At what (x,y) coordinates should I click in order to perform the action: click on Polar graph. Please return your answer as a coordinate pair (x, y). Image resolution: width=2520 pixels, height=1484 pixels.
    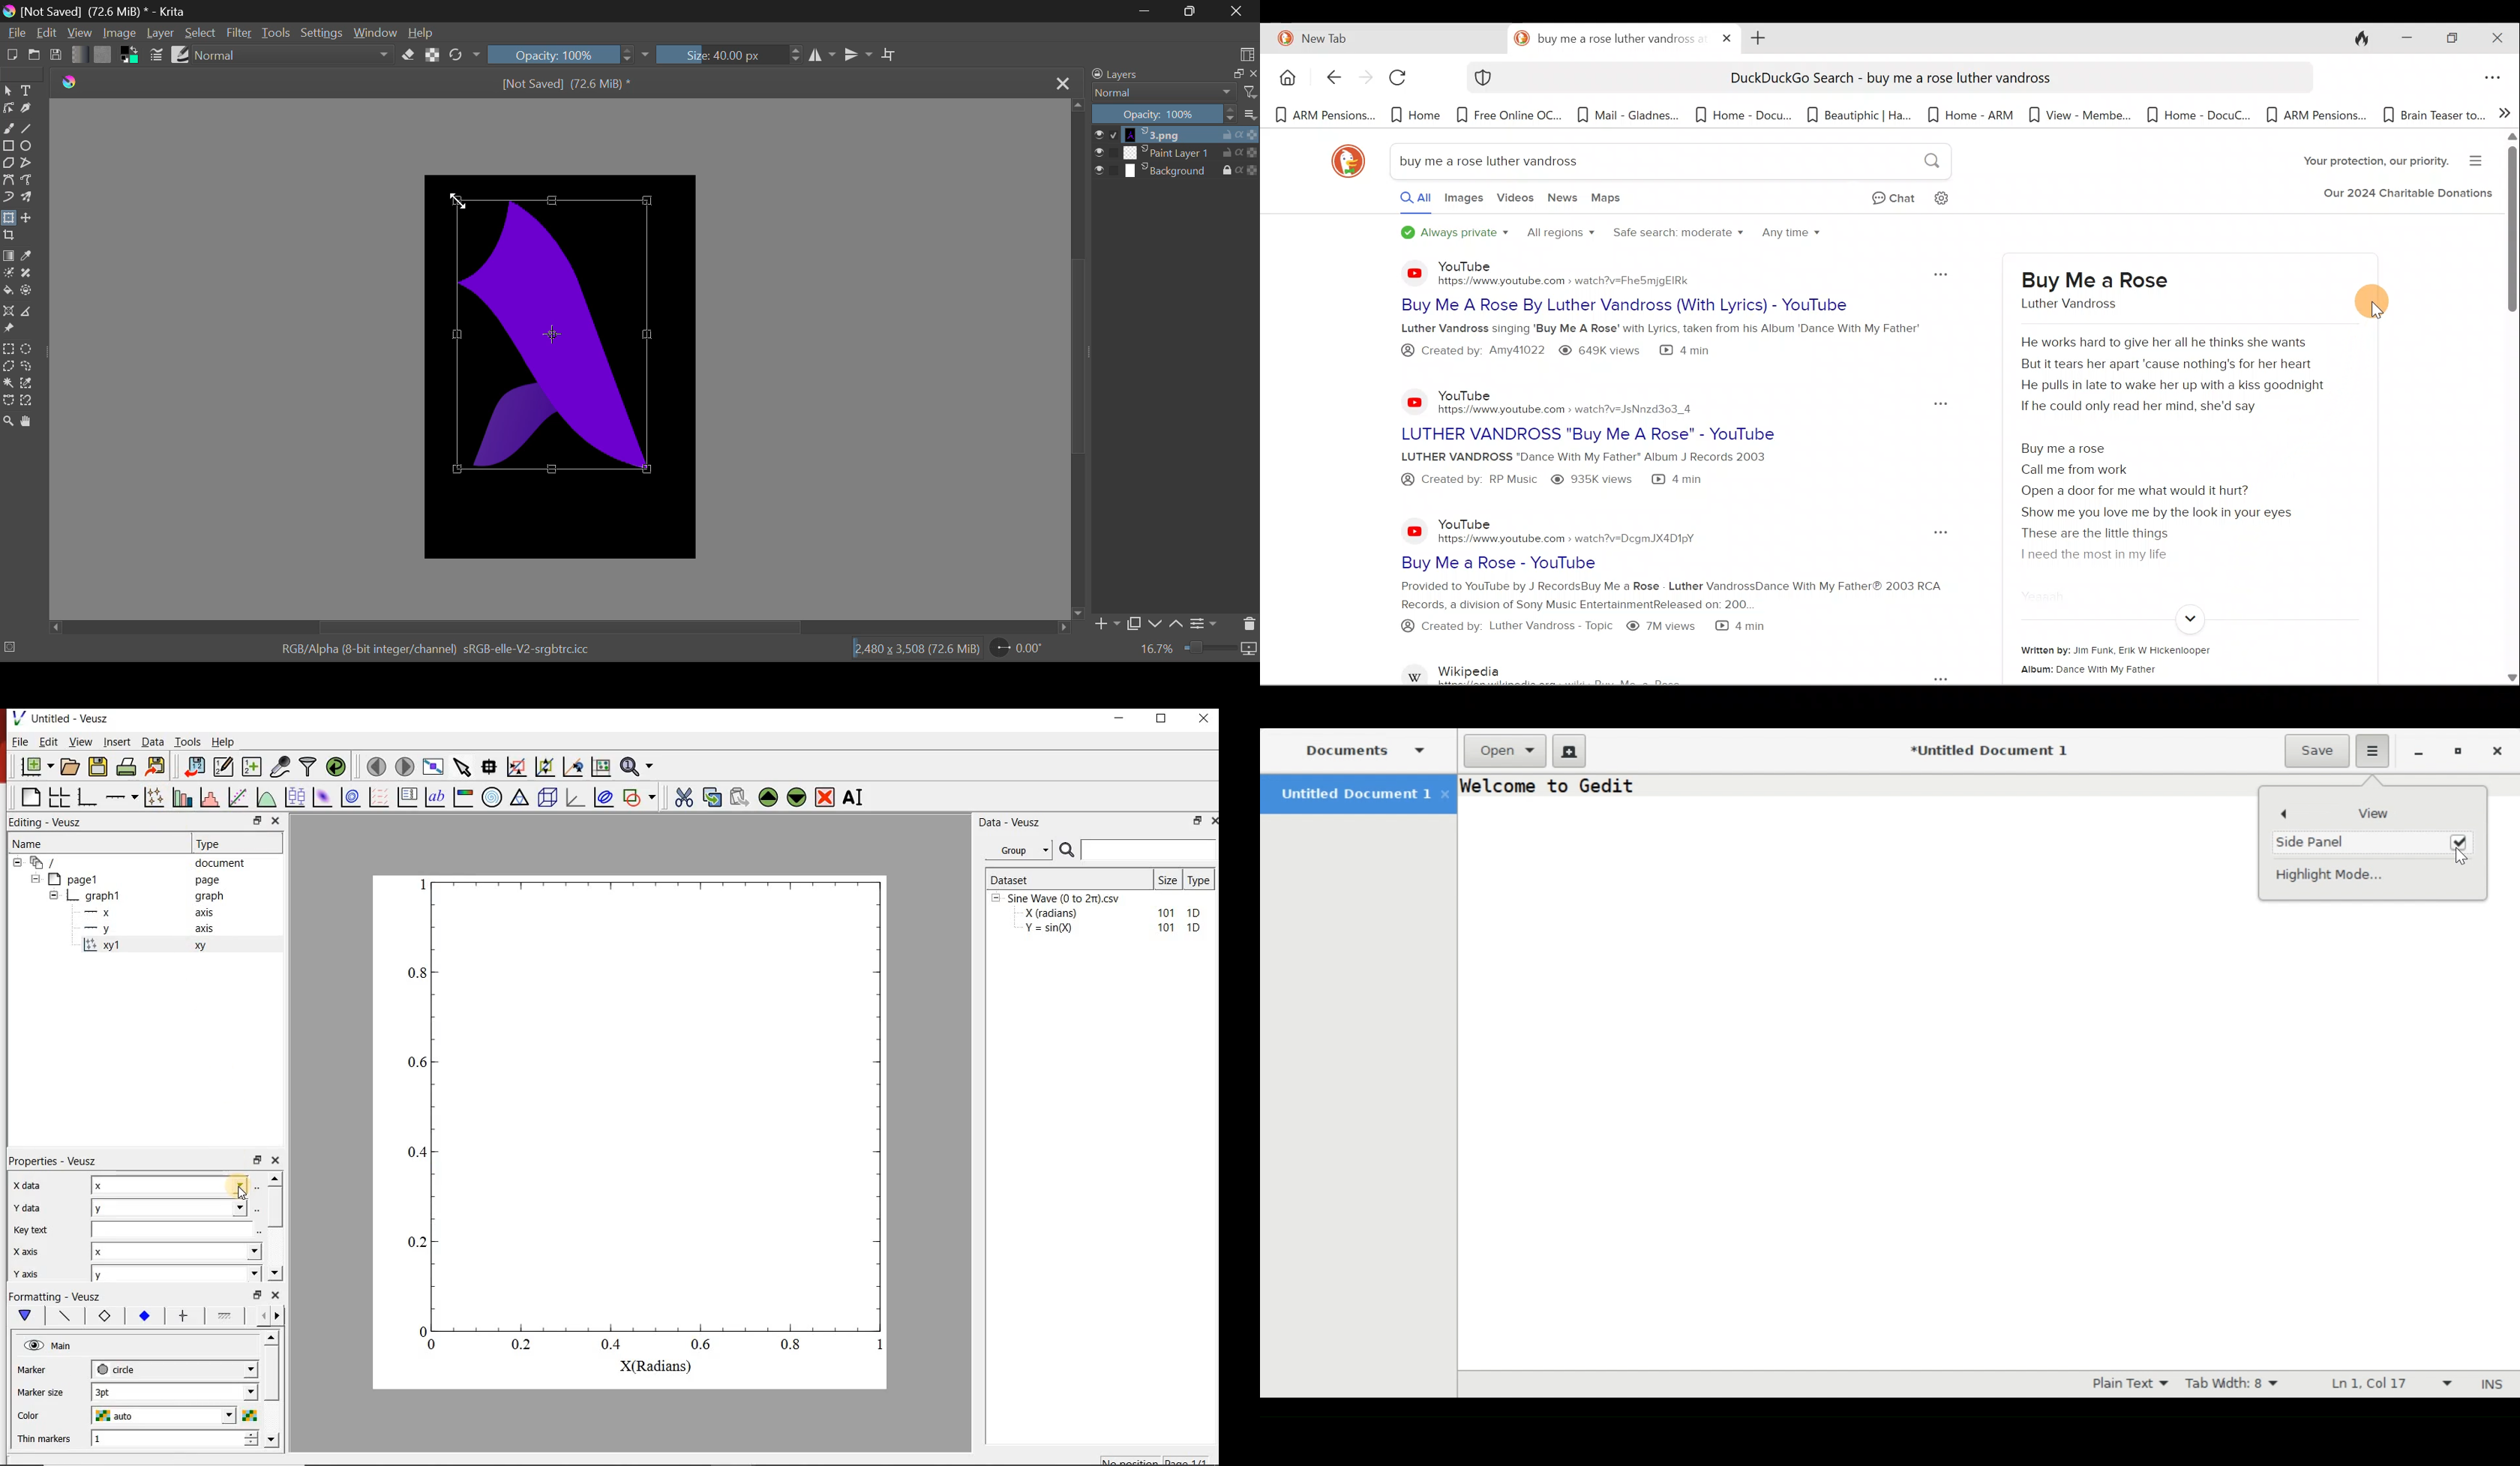
    Looking at the image, I should click on (493, 797).